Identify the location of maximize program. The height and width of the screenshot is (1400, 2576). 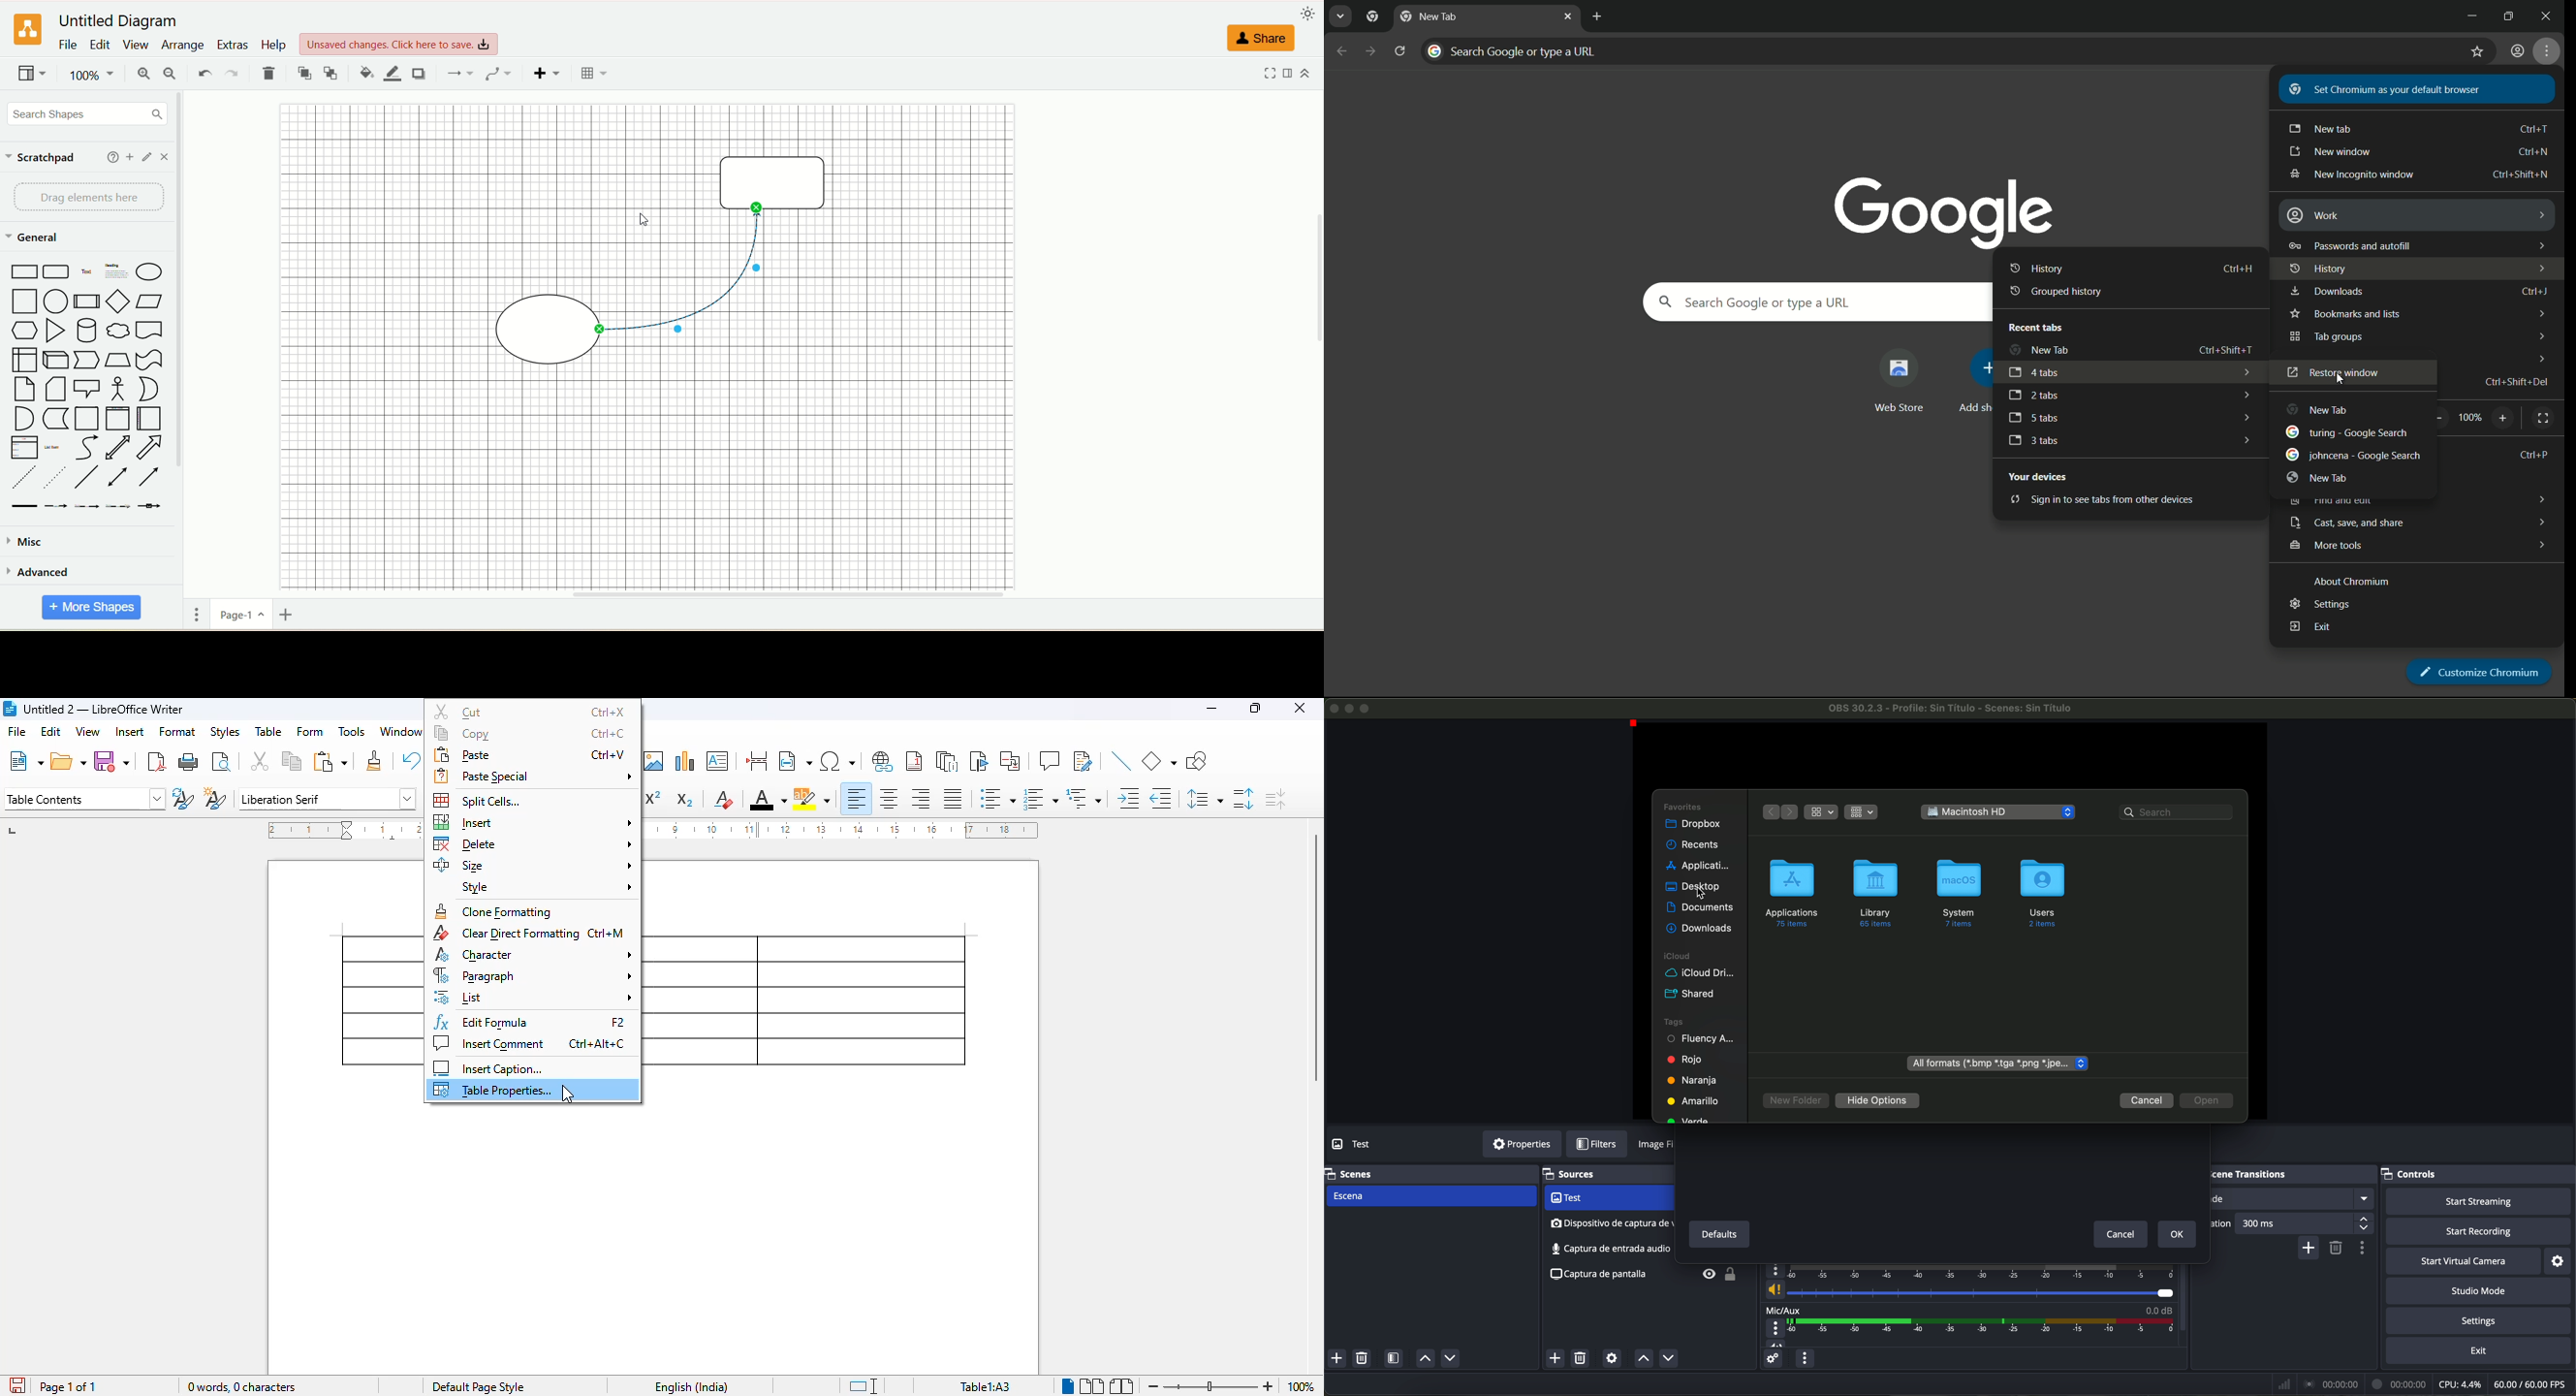
(1367, 707).